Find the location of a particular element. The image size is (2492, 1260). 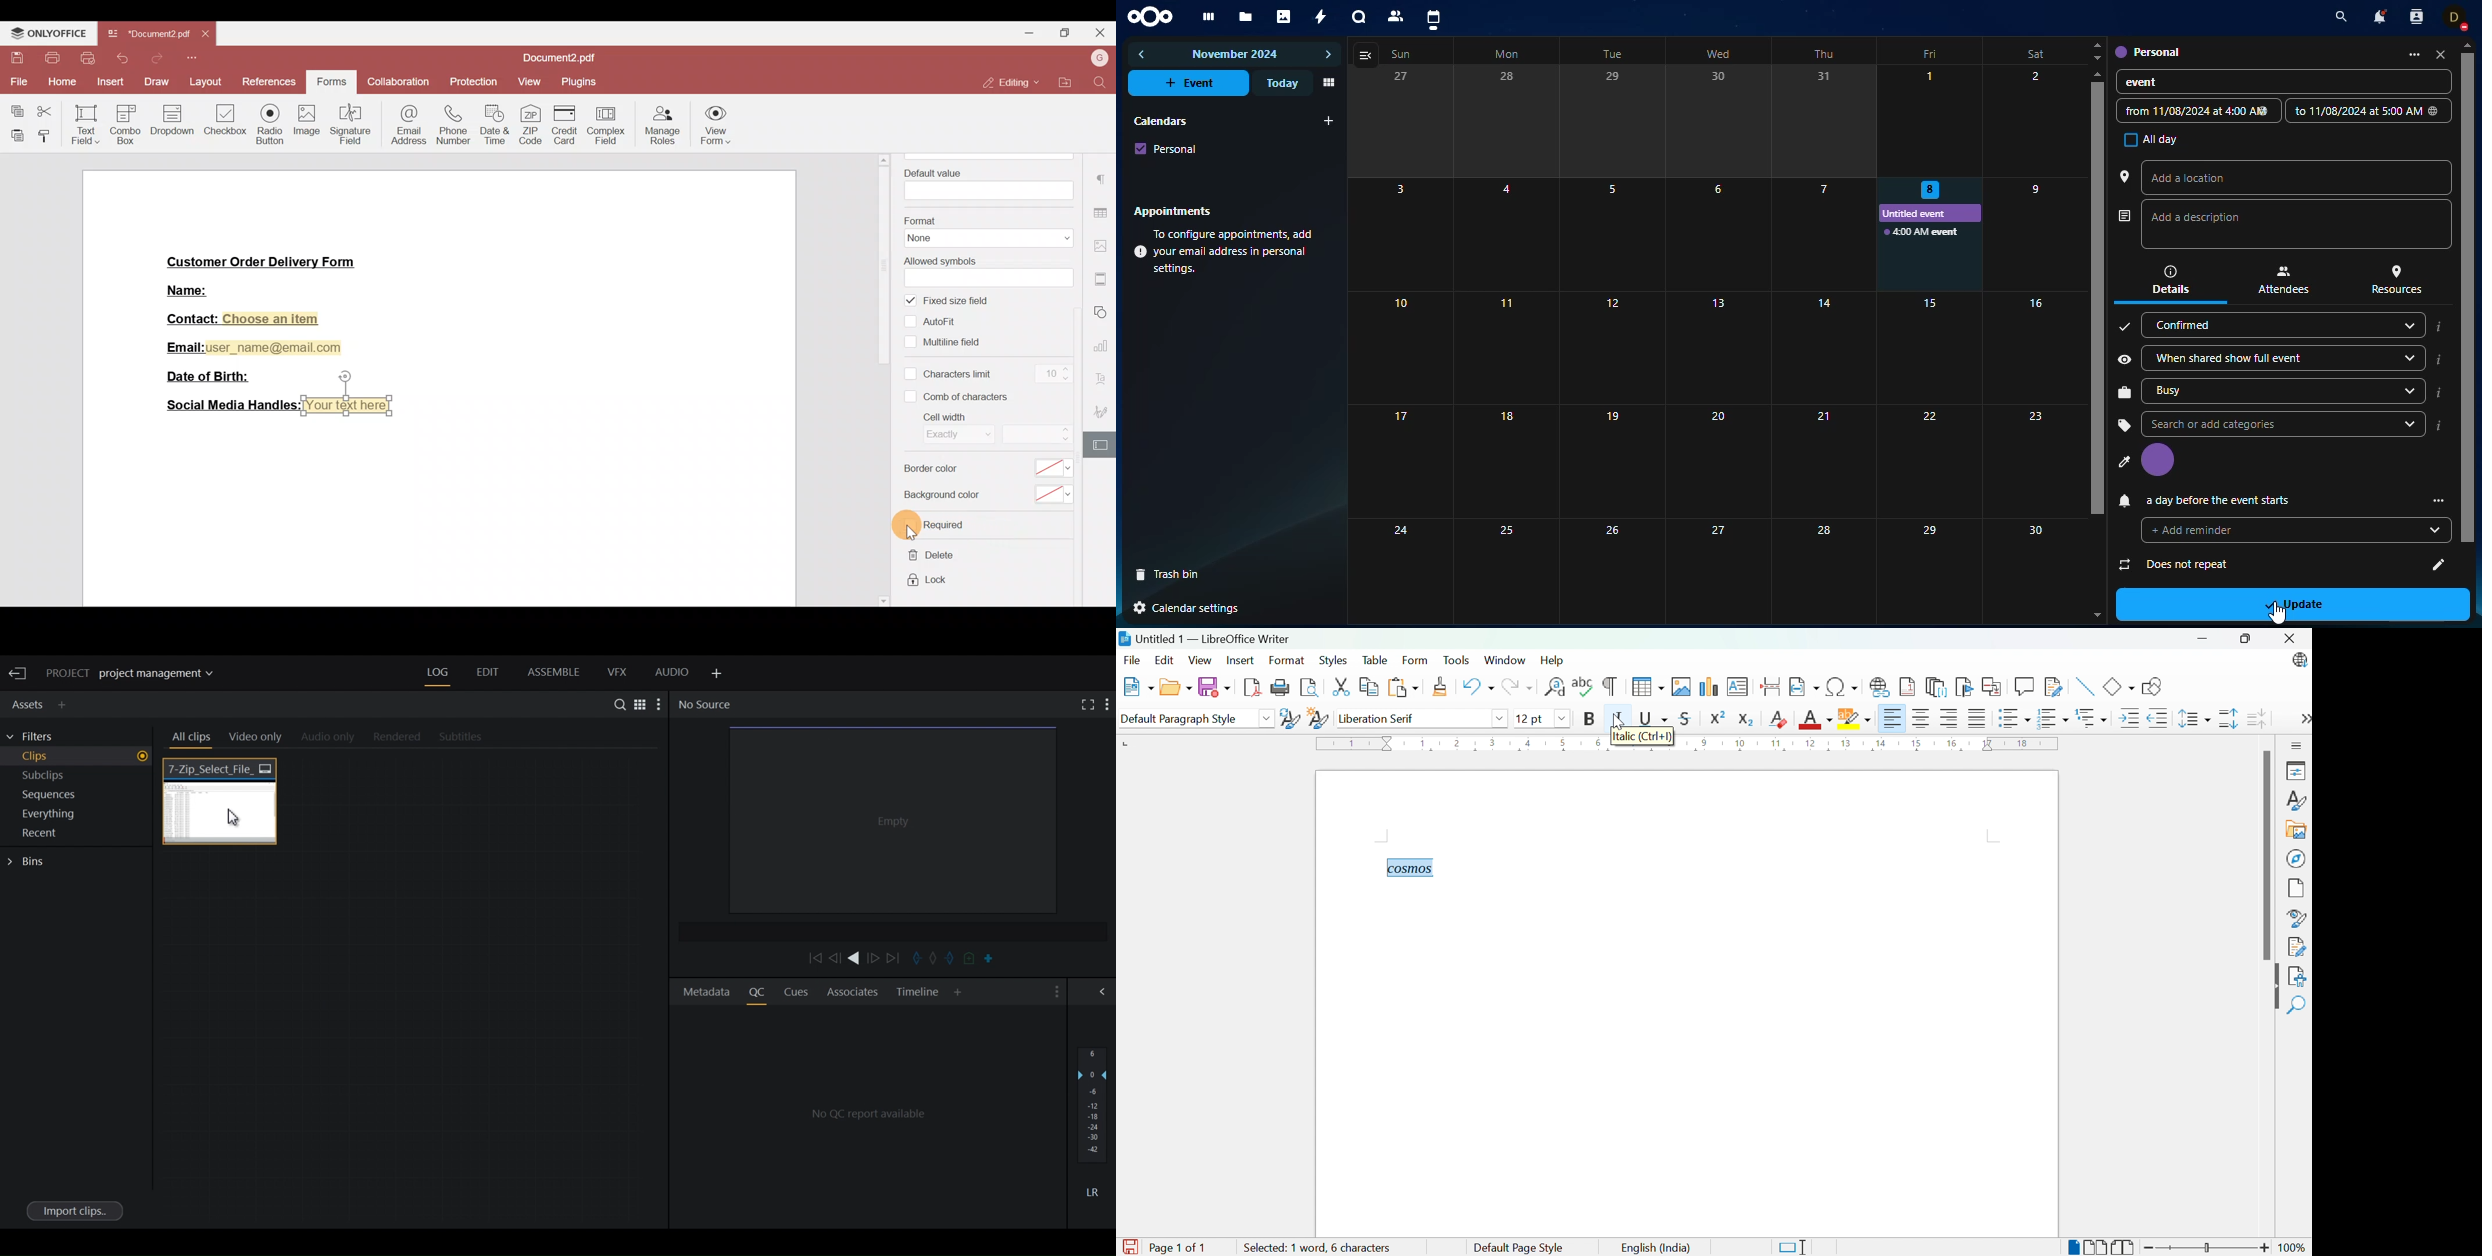

Up is located at coordinates (2098, 45).